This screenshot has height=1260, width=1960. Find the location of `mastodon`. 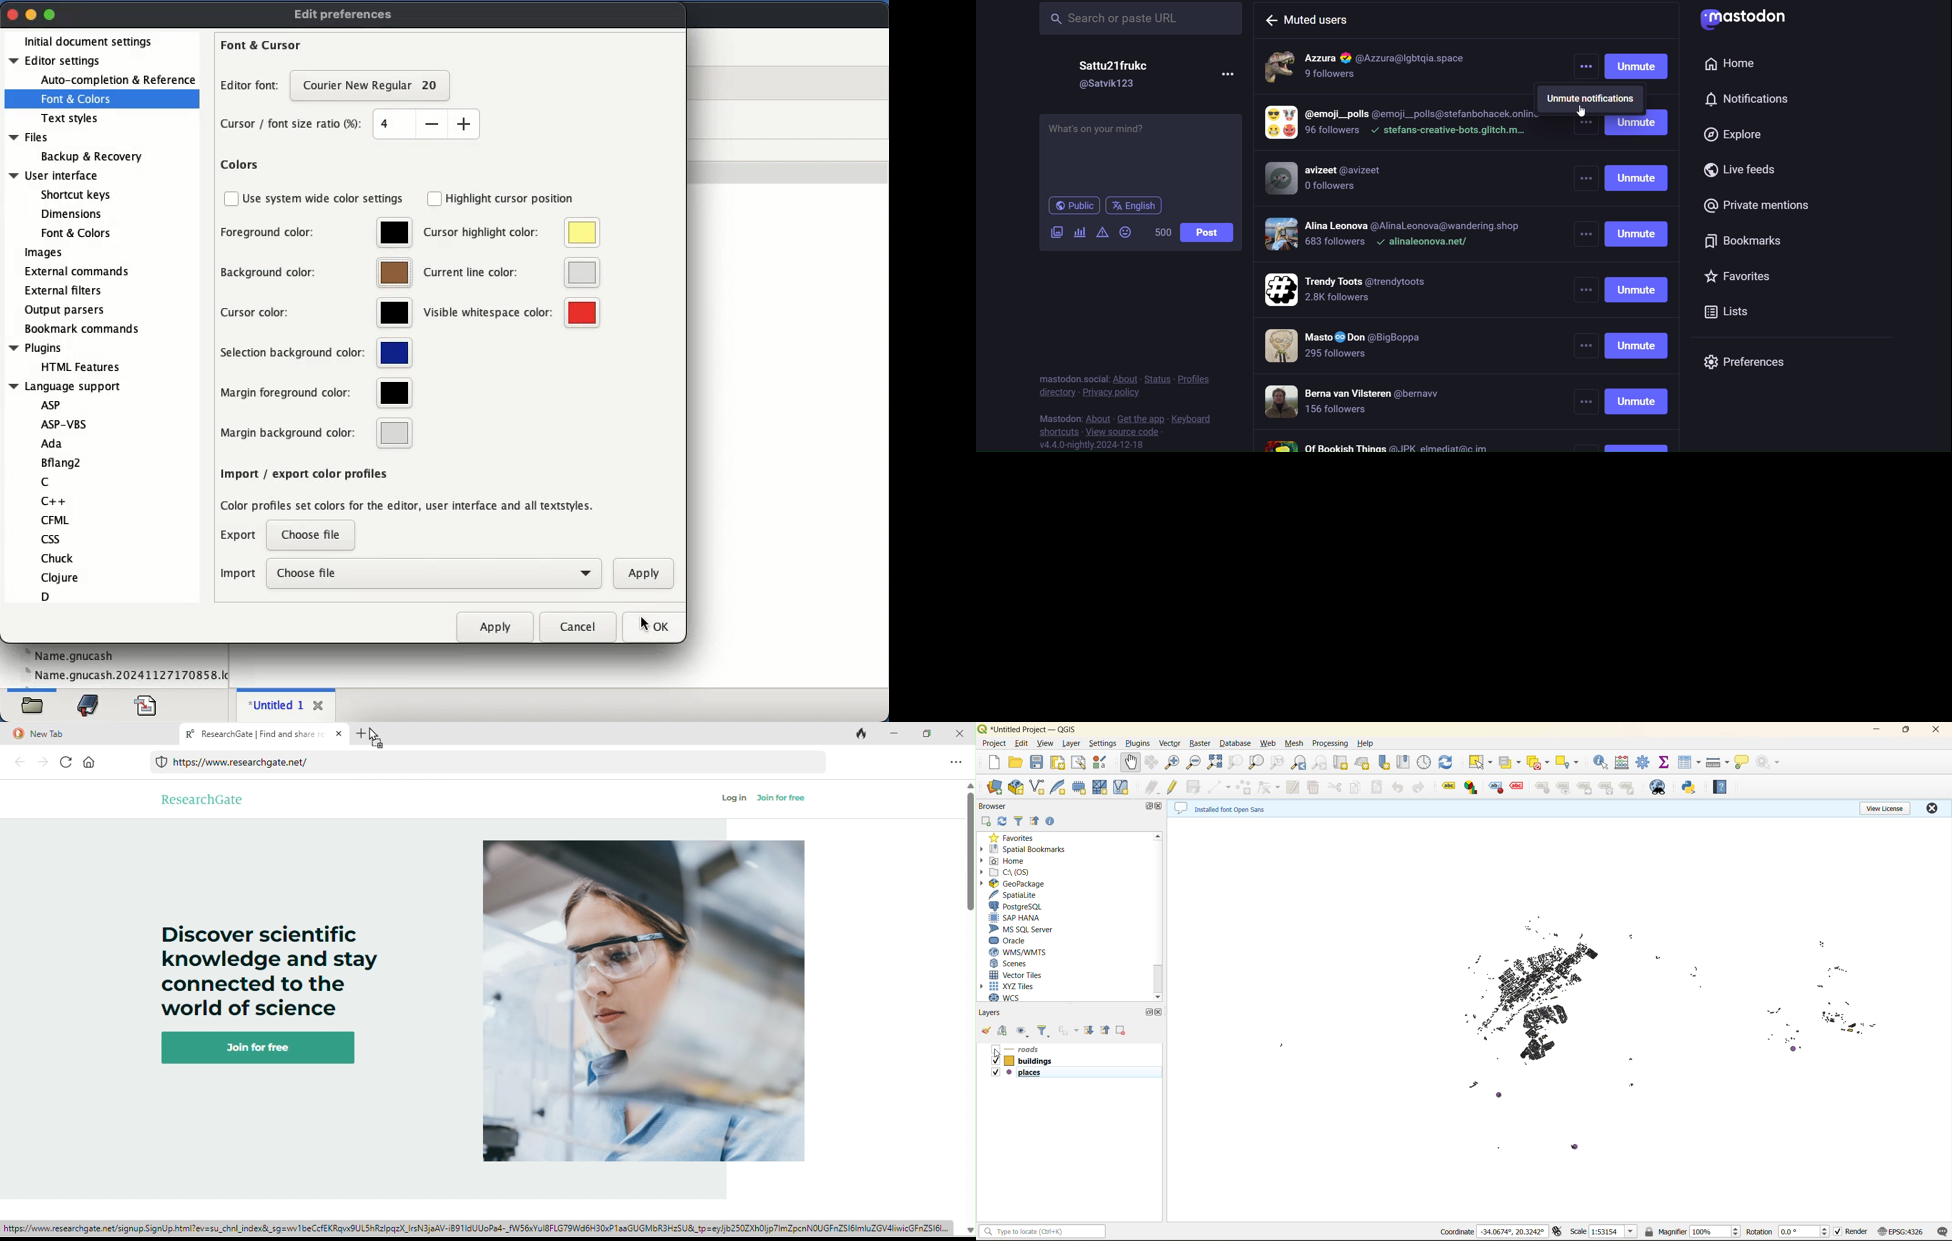

mastodon is located at coordinates (1060, 417).